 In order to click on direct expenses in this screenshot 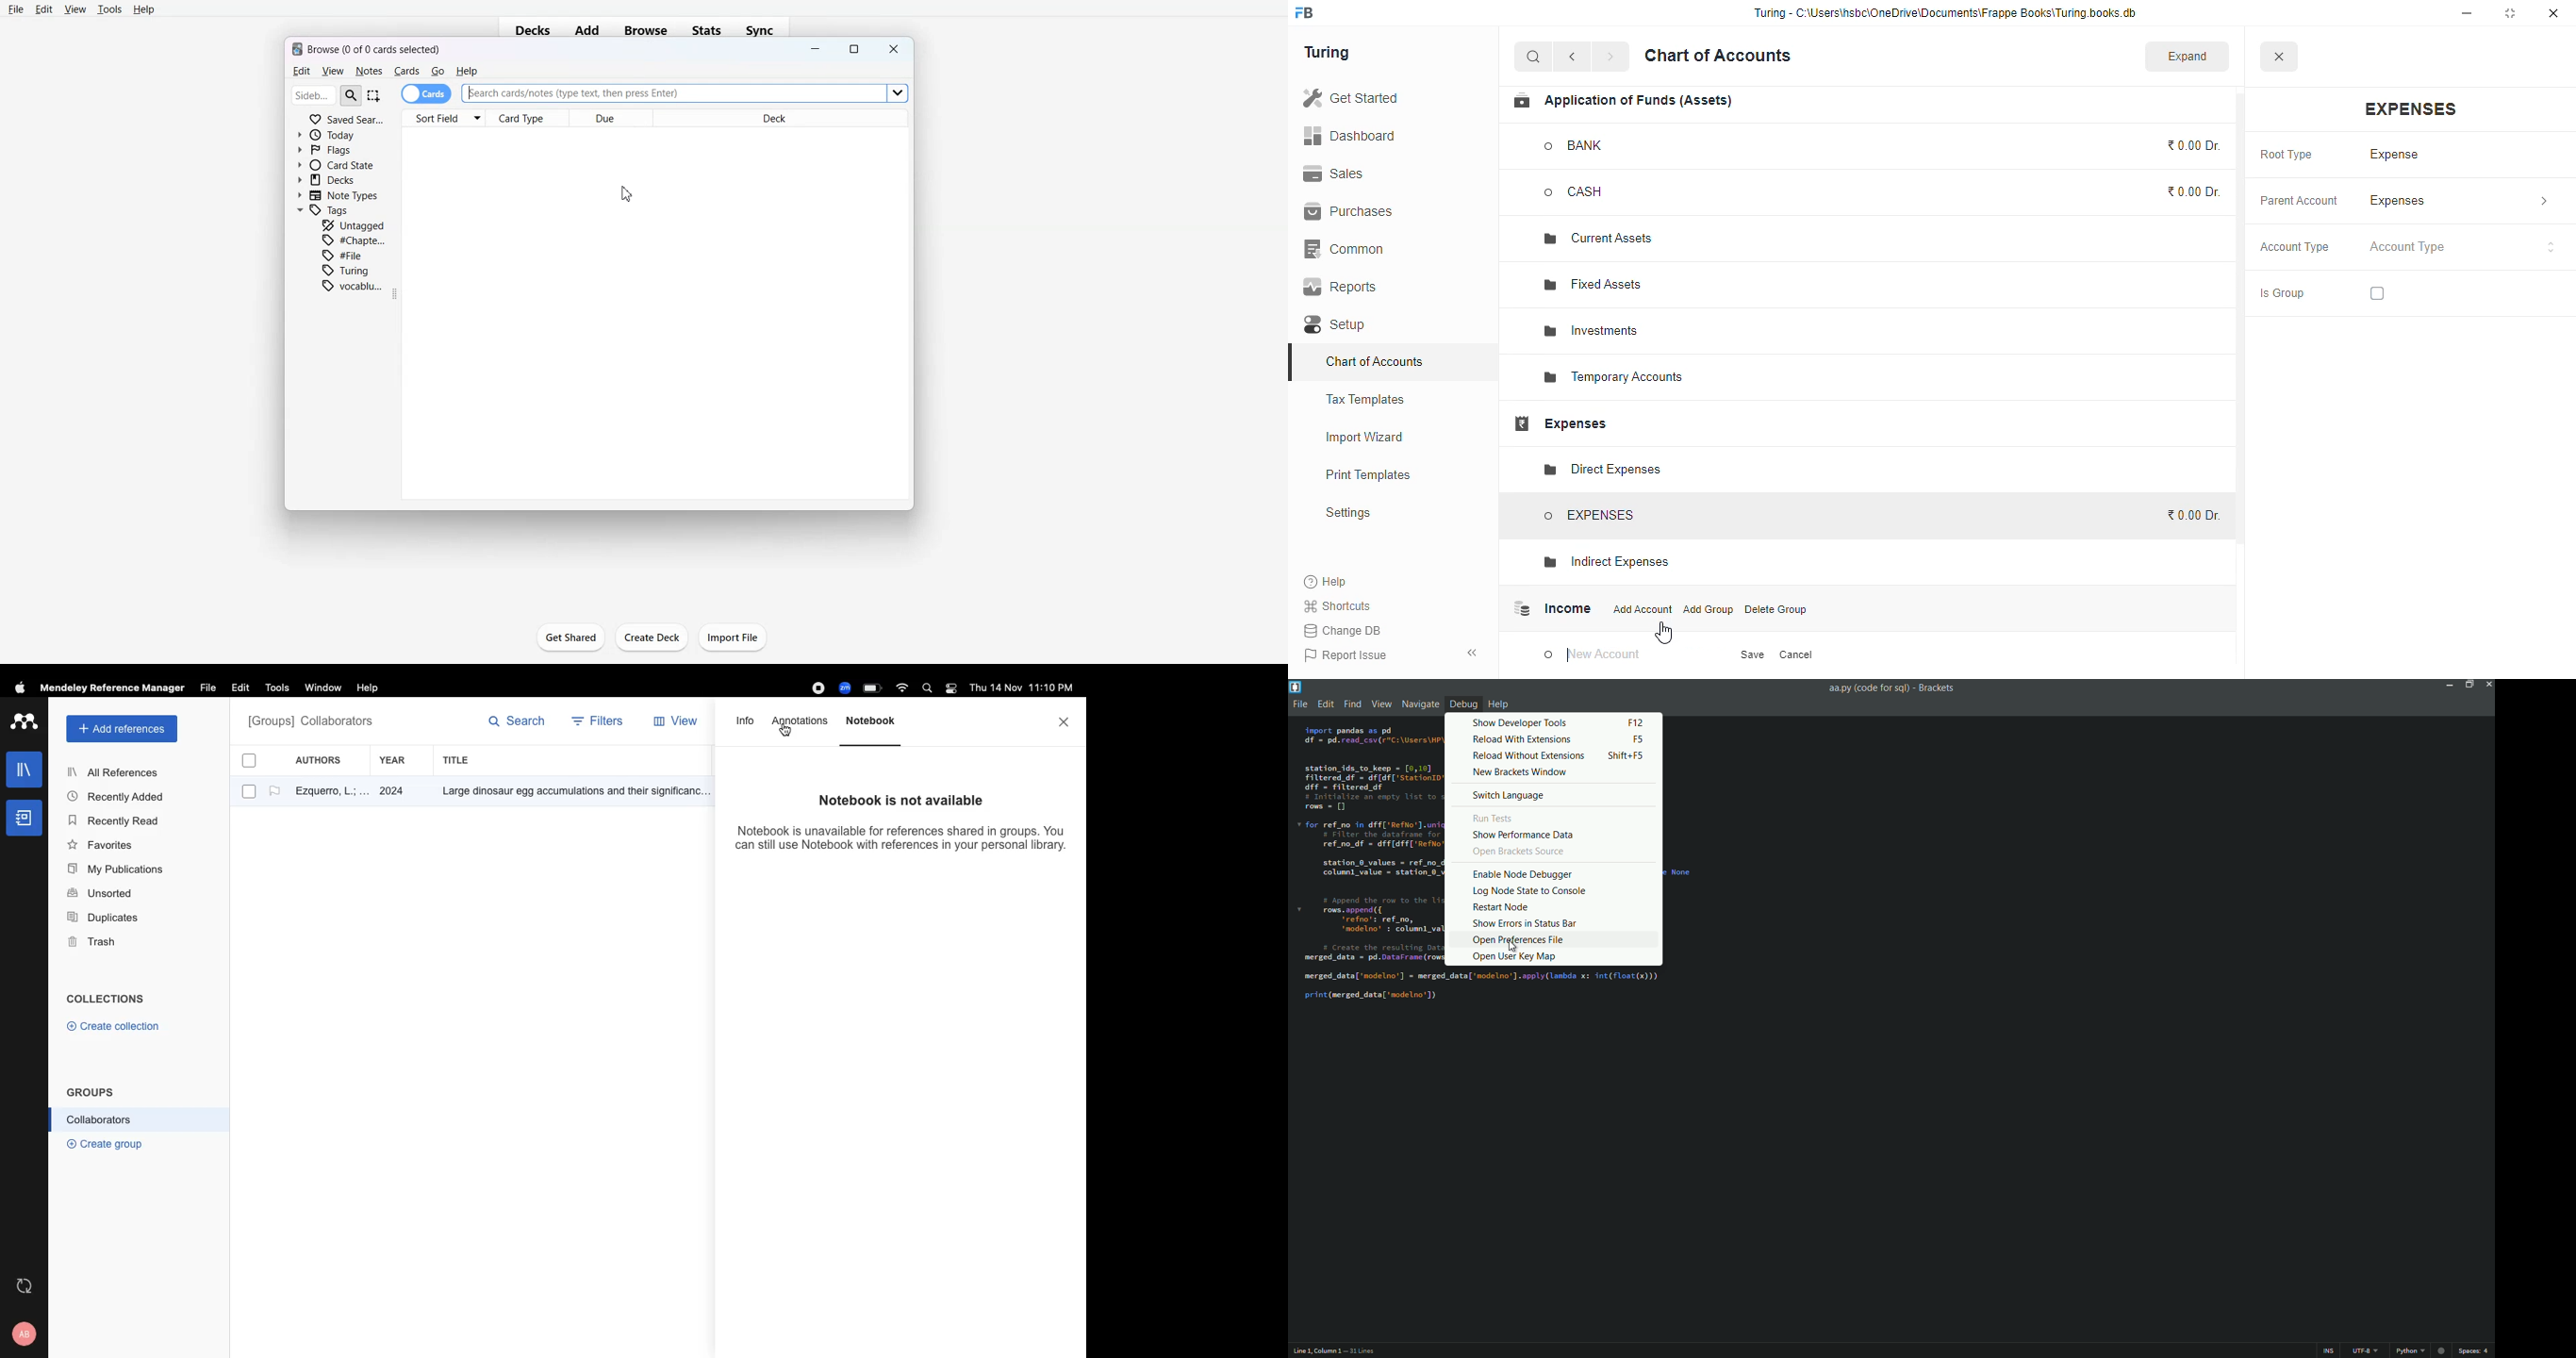, I will do `click(1601, 470)`.